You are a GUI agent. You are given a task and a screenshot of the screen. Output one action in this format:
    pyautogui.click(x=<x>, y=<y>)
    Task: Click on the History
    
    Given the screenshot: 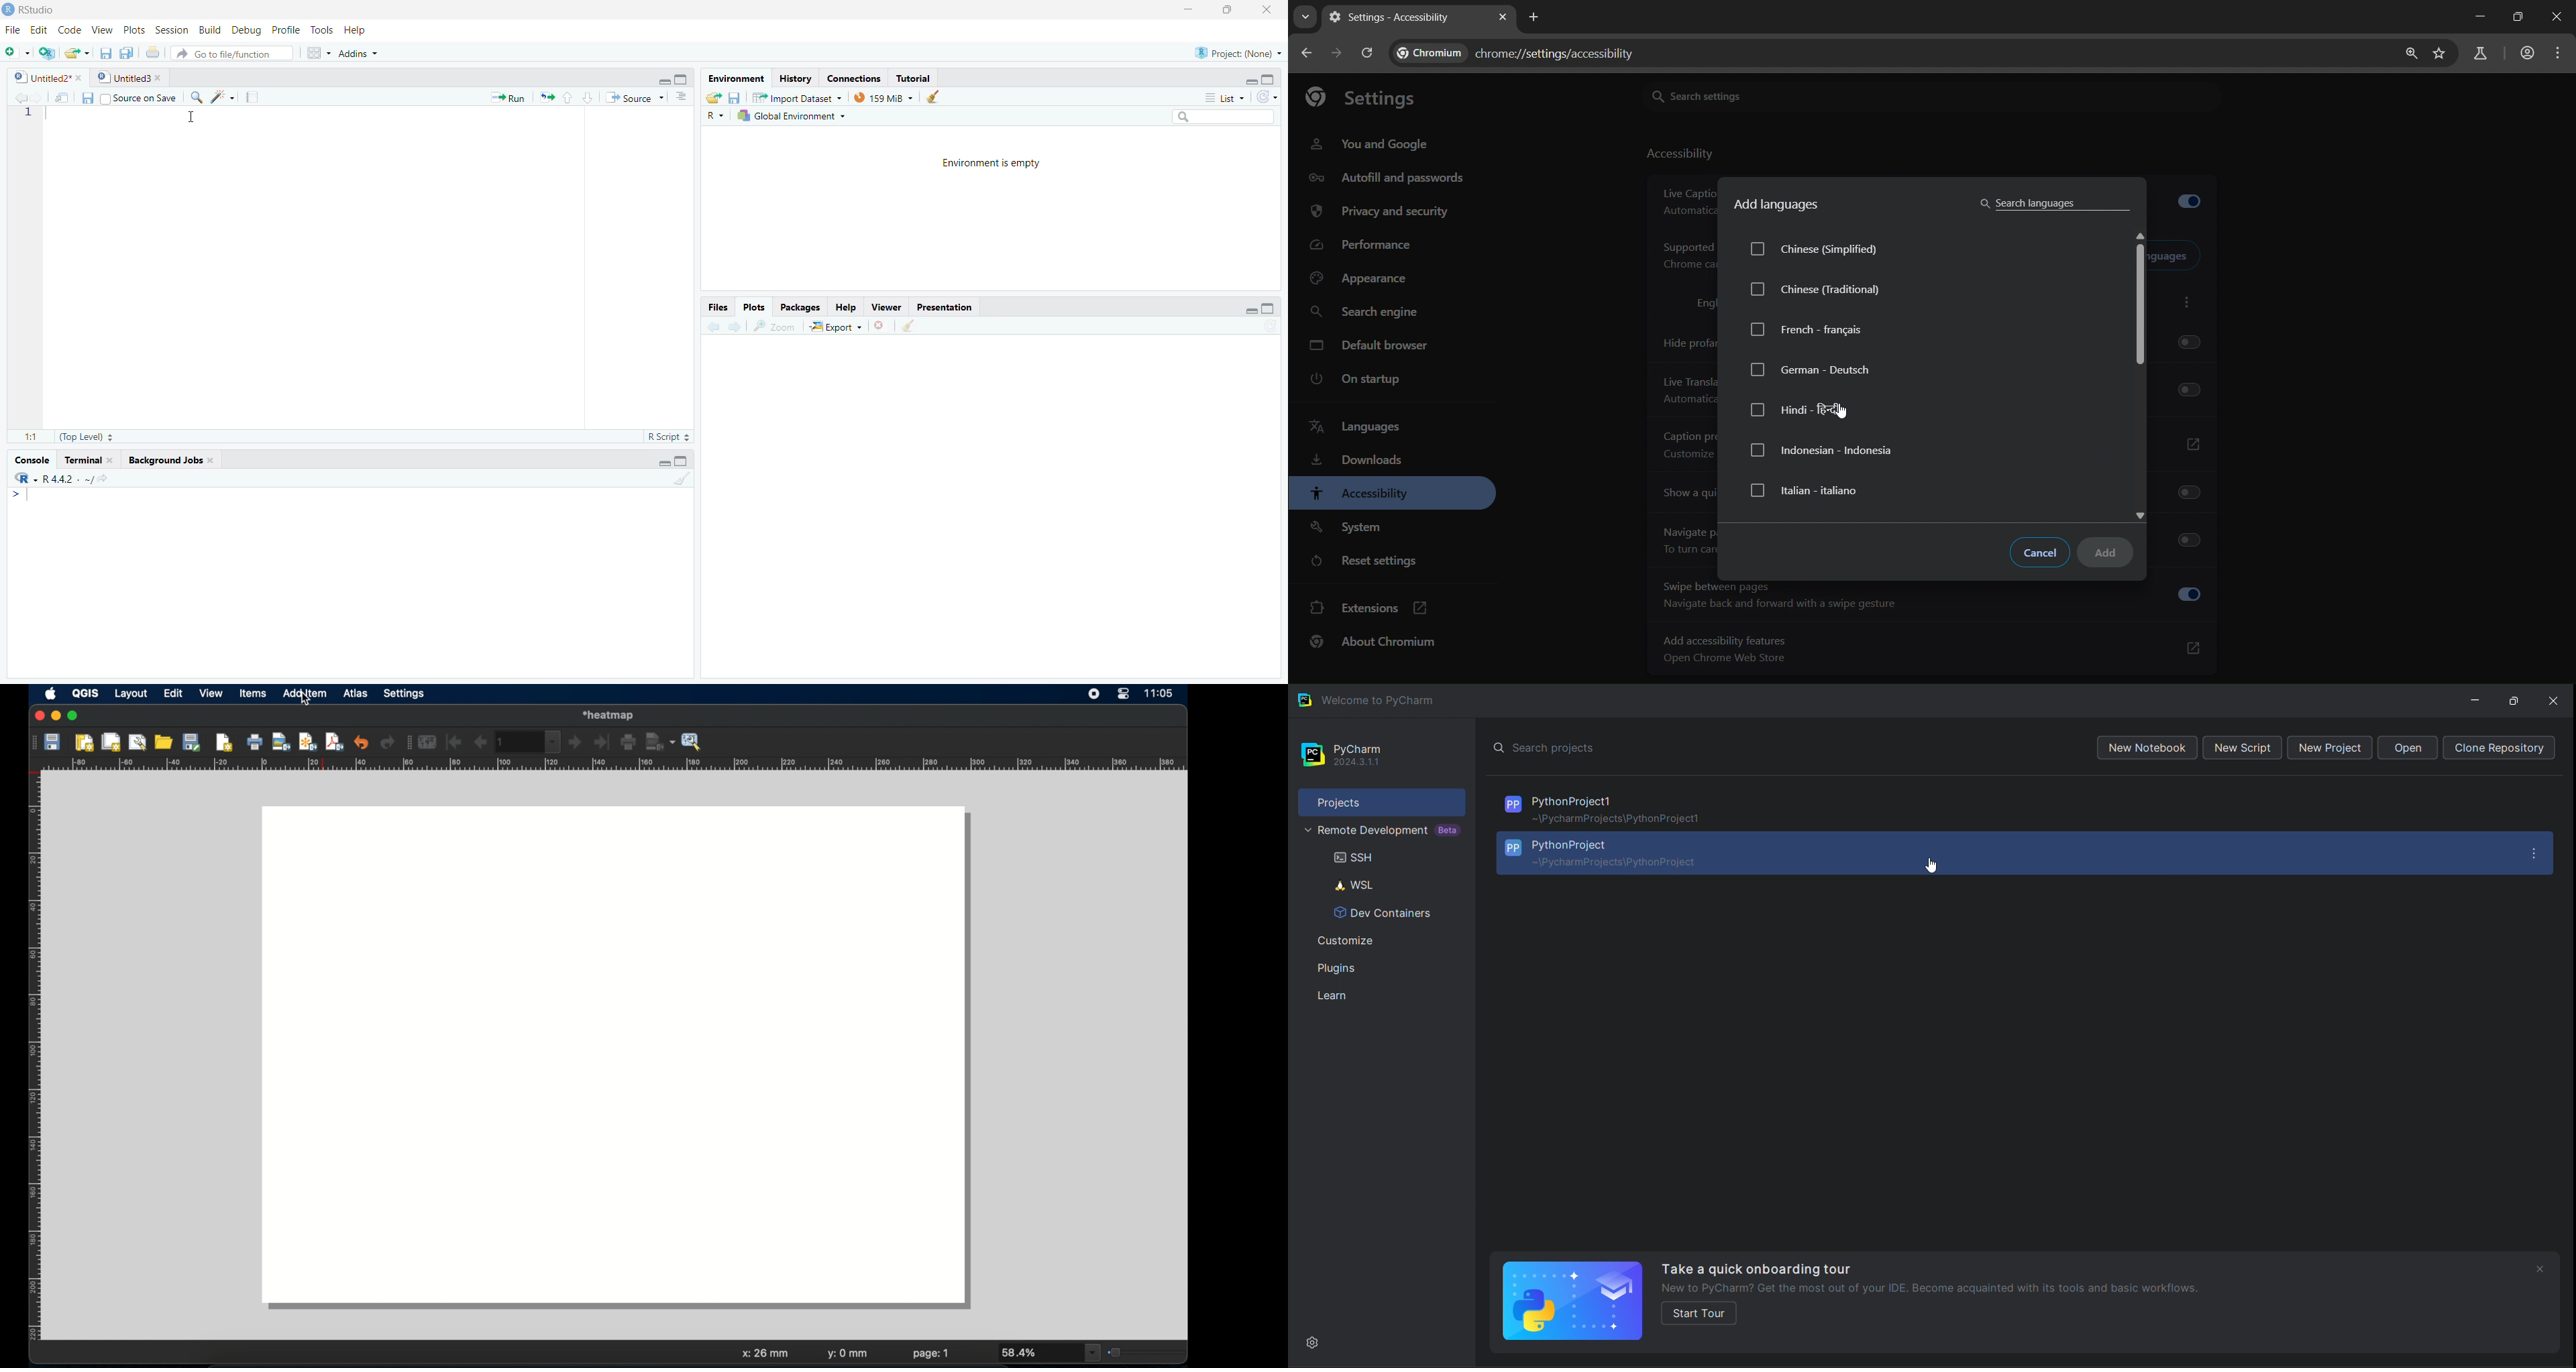 What is the action you would take?
    pyautogui.click(x=796, y=78)
    